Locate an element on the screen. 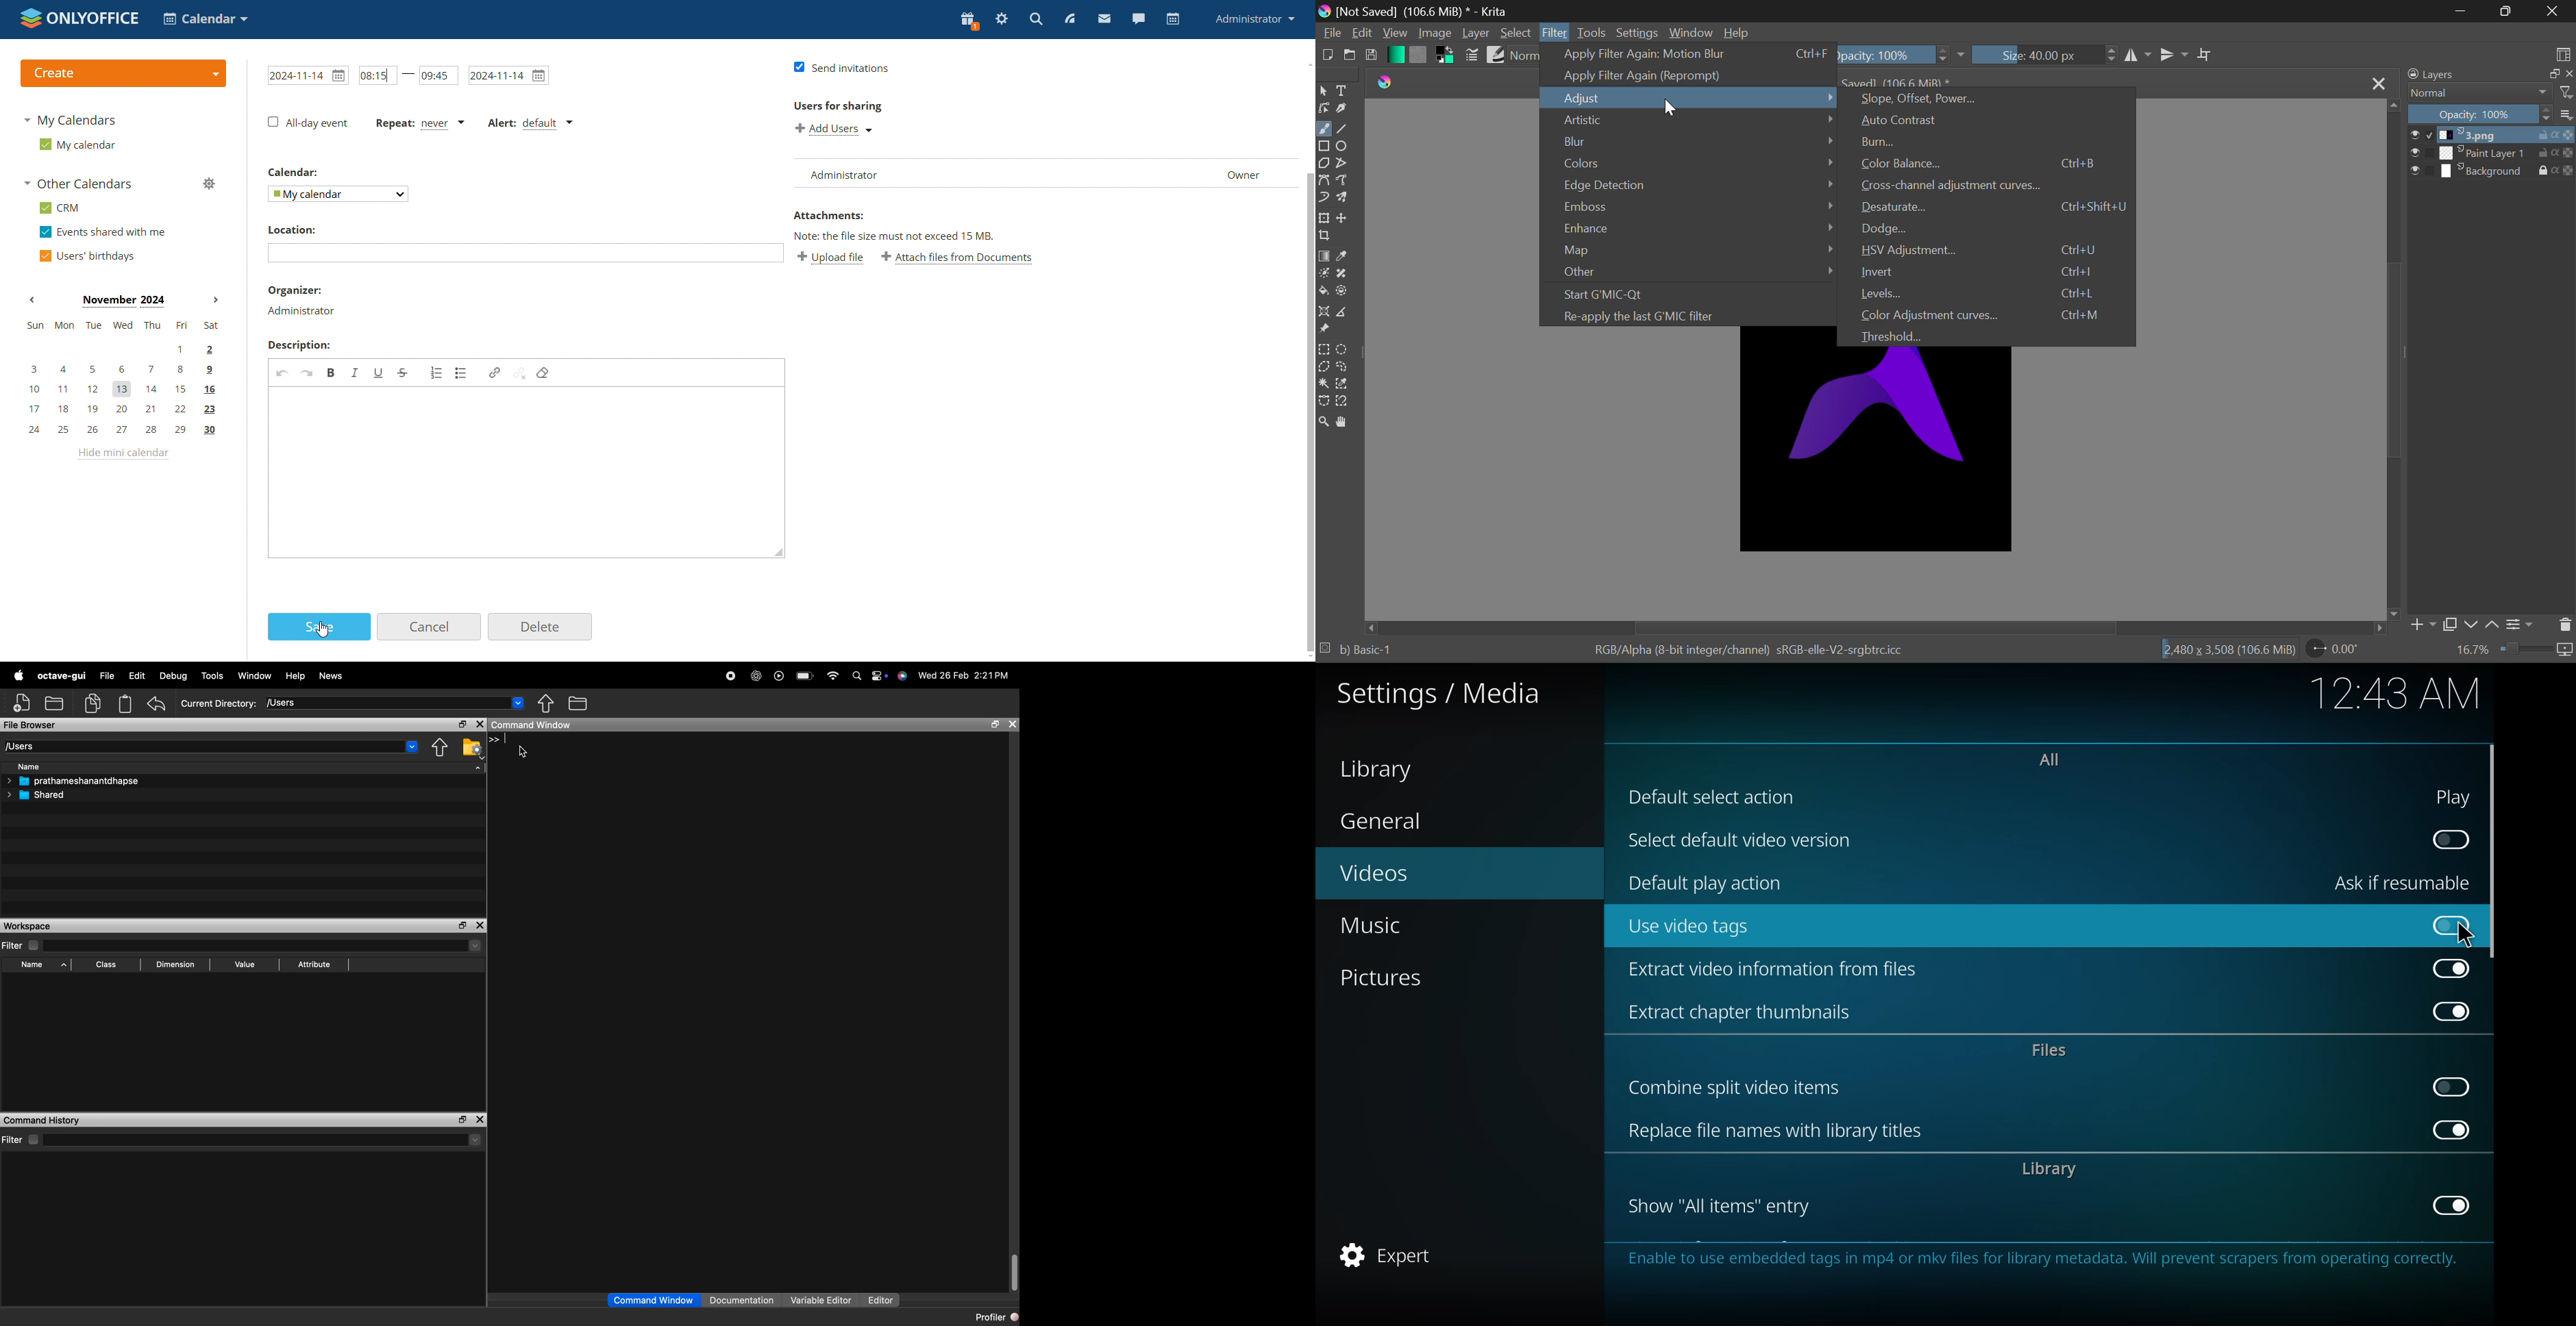 This screenshot has height=1344, width=2576. extract video info from files is located at coordinates (1777, 972).